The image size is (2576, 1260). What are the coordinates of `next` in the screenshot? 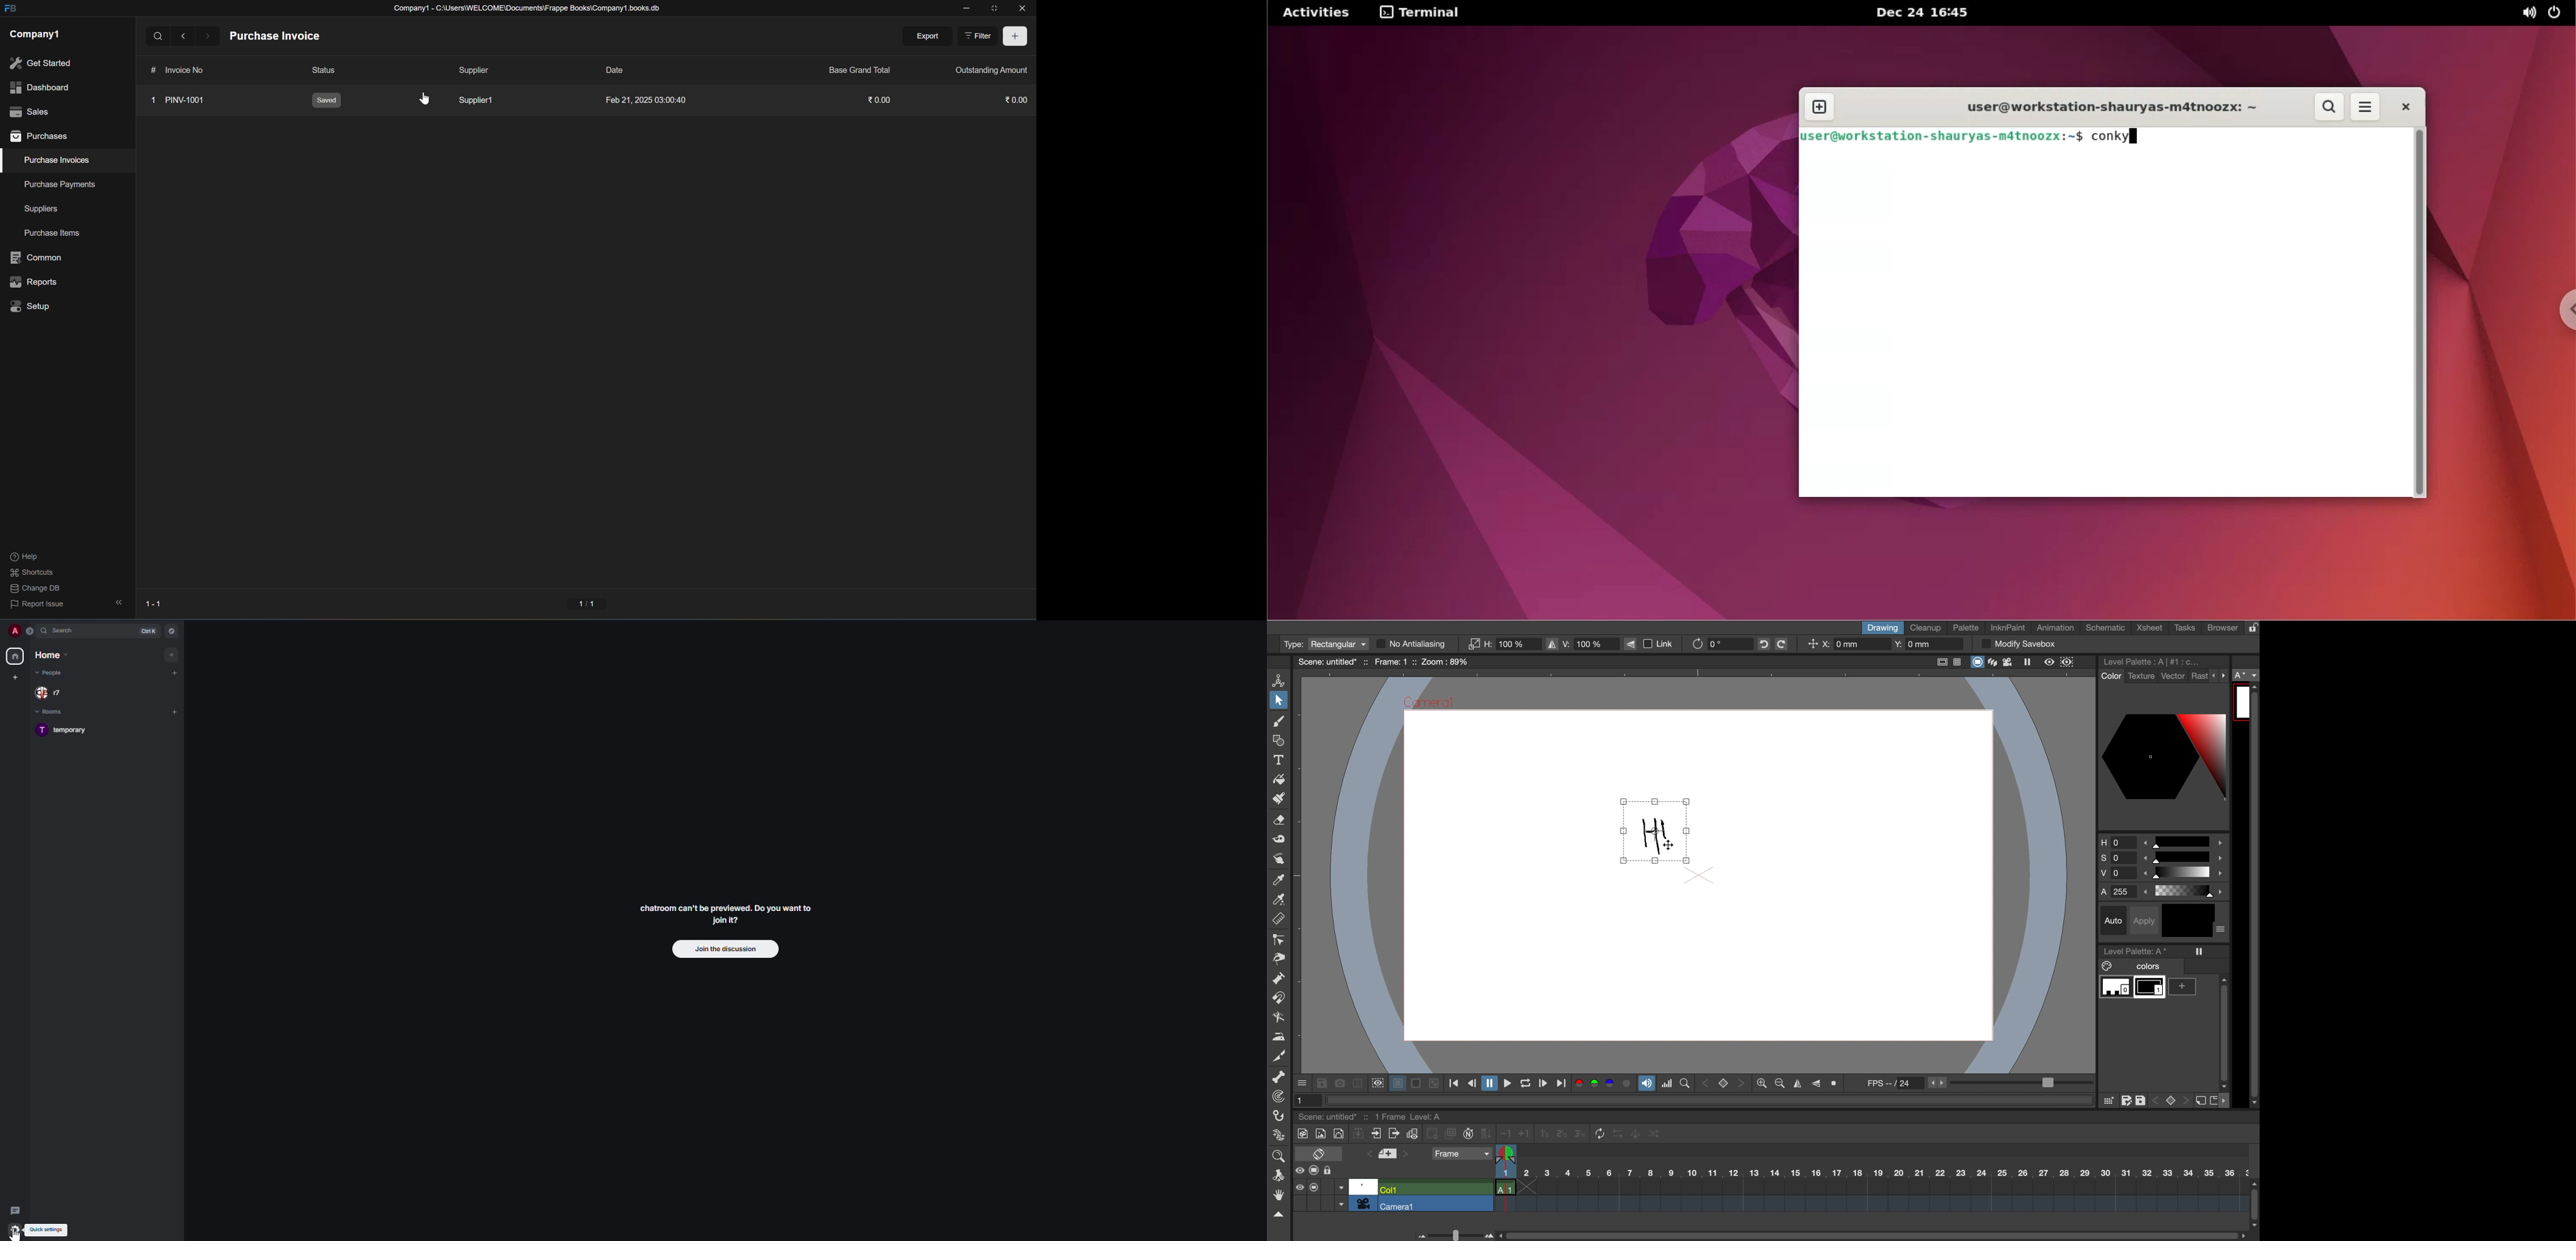 It's located at (208, 35).